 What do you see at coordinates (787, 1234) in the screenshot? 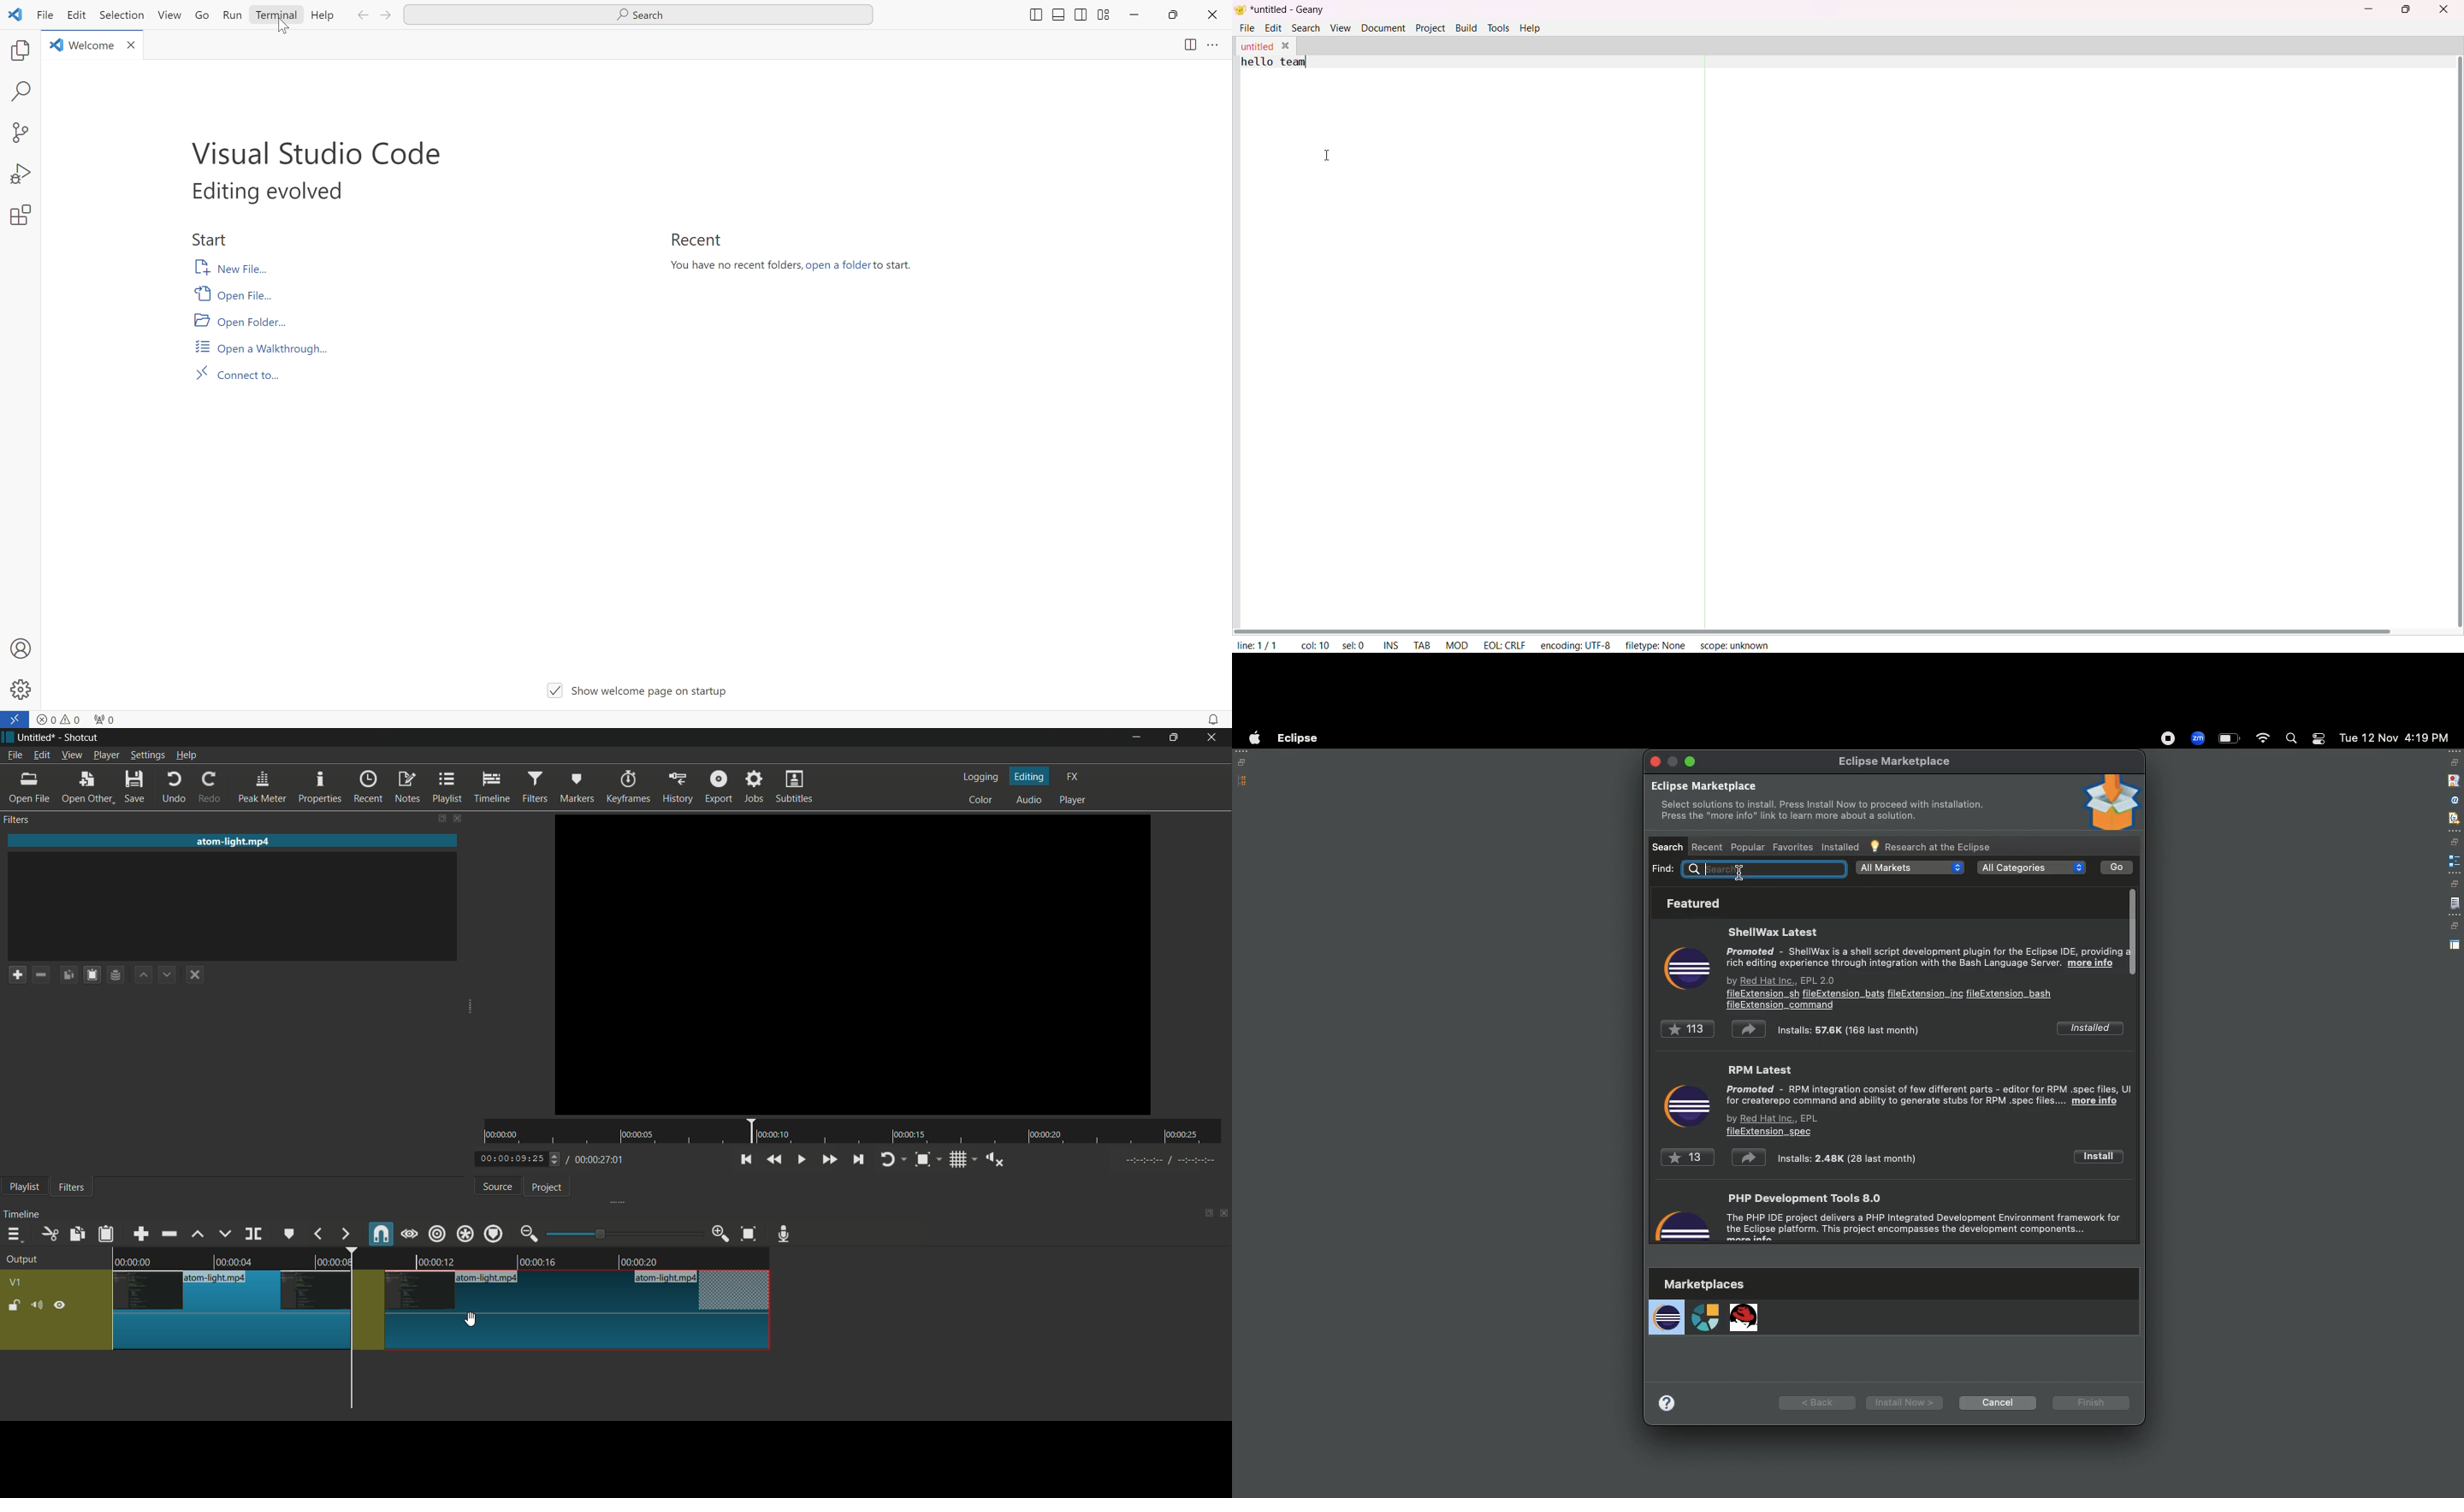
I see `record audio` at bounding box center [787, 1234].